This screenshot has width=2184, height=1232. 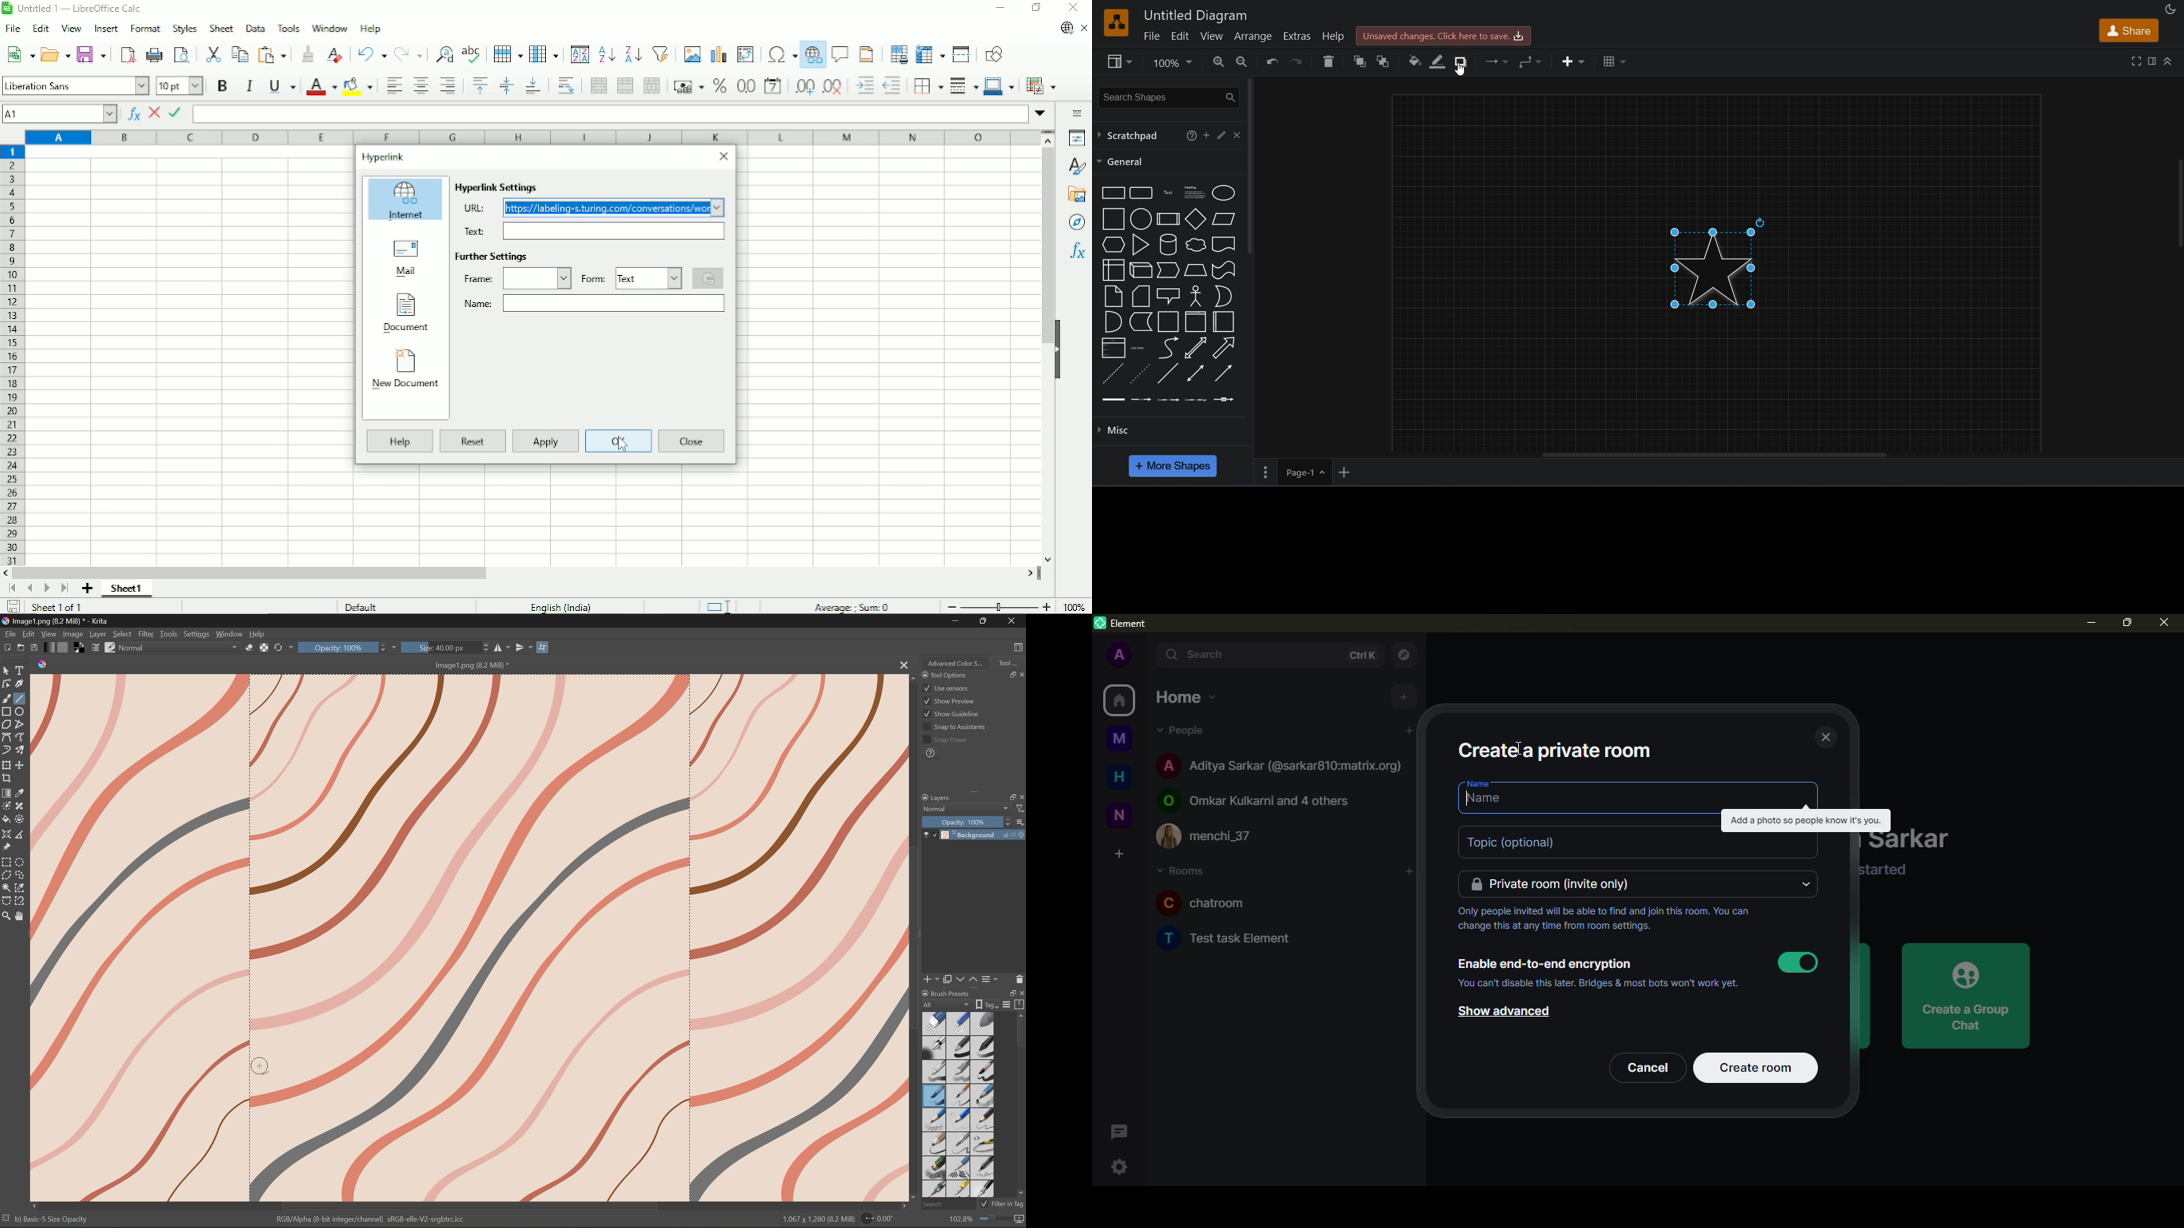 I want to click on home, so click(x=1119, y=700).